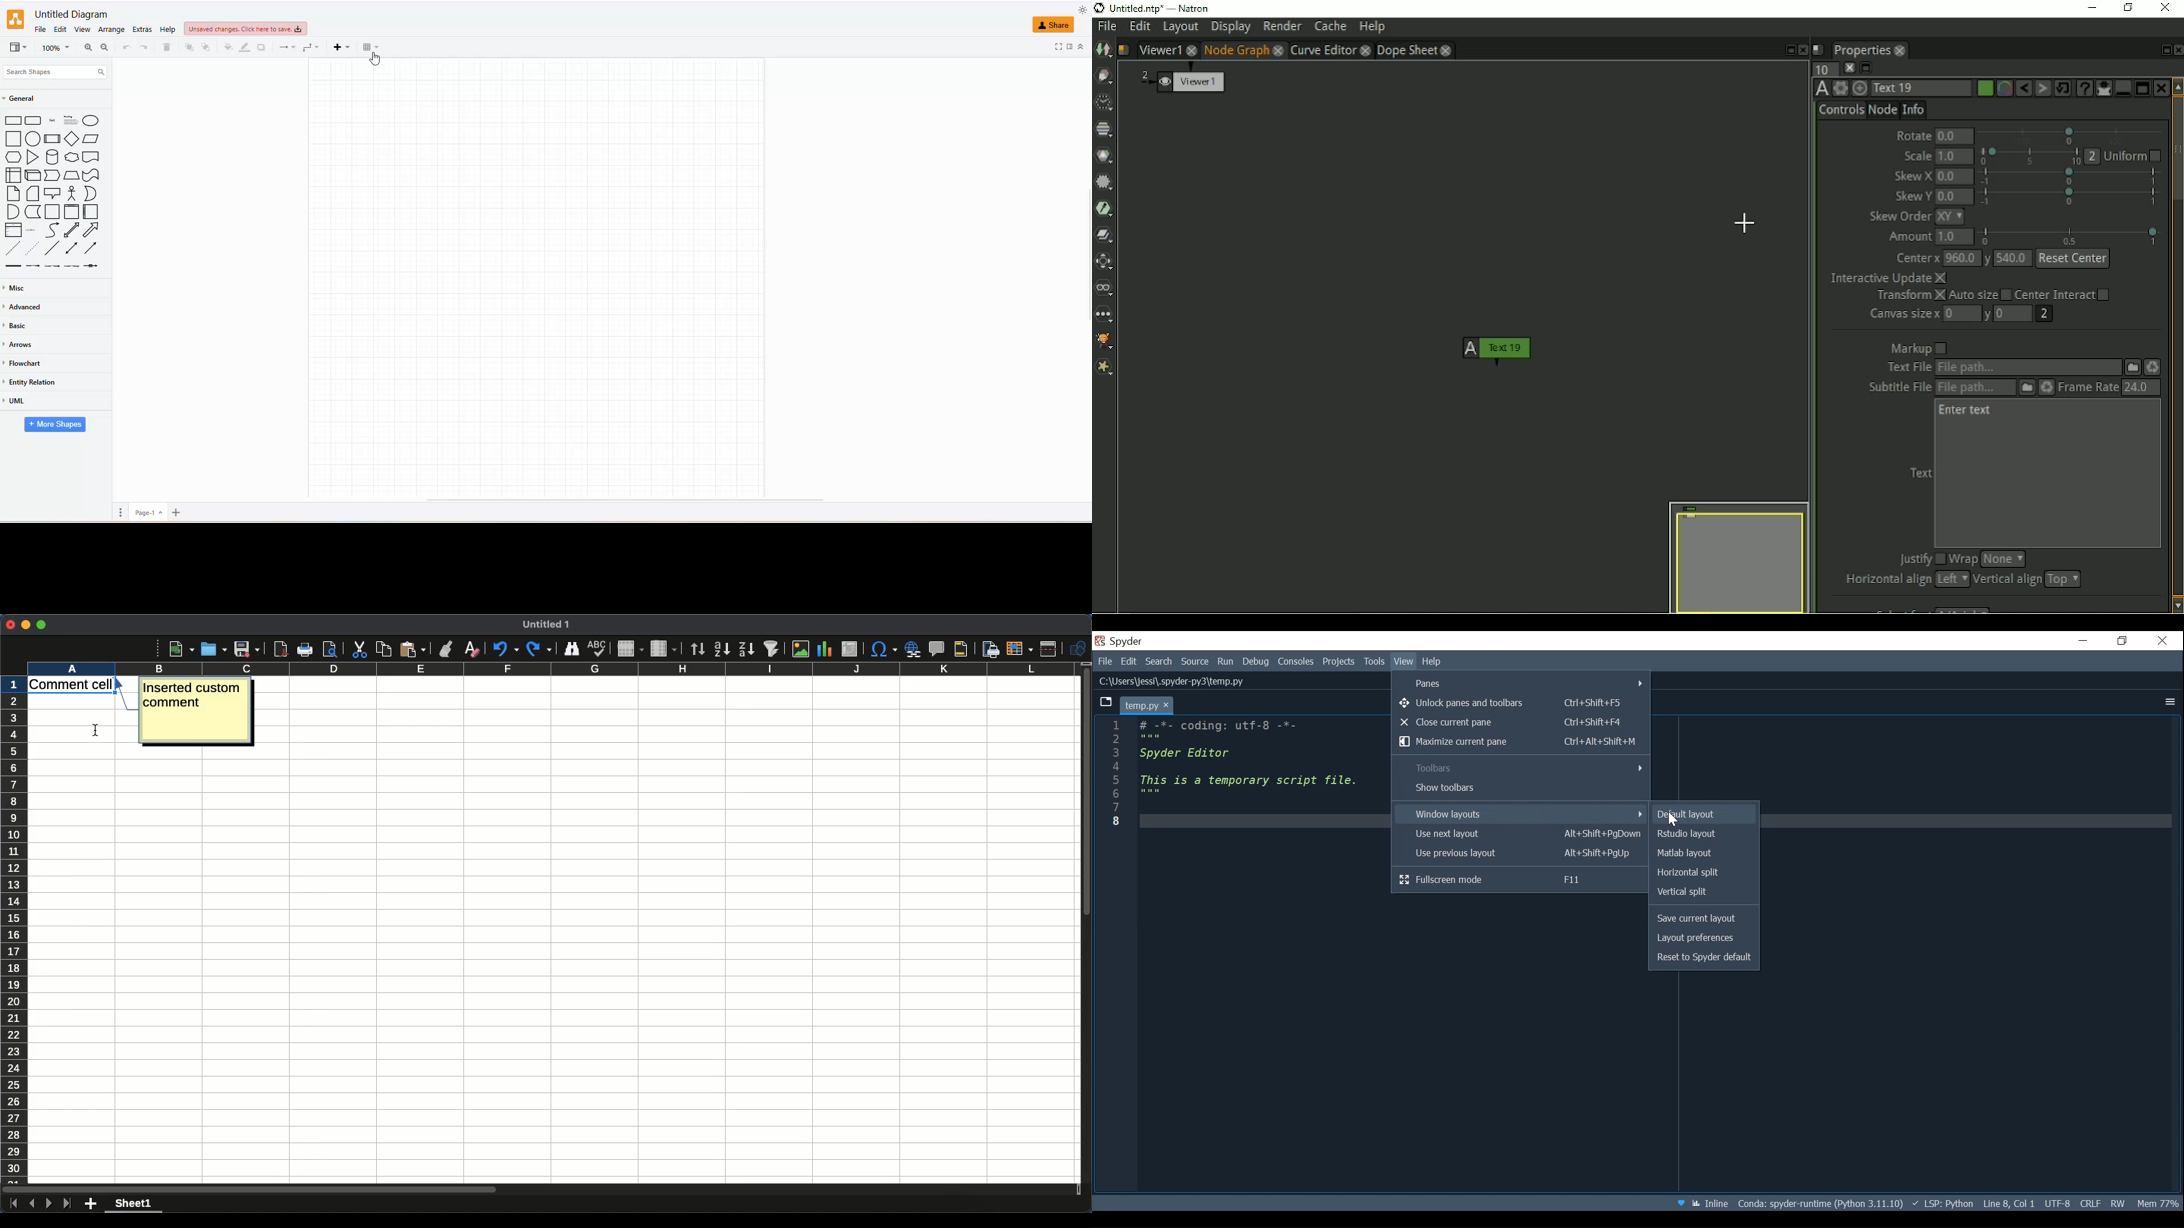 This screenshot has height=1232, width=2184. What do you see at coordinates (2083, 641) in the screenshot?
I see `Minimize` at bounding box center [2083, 641].